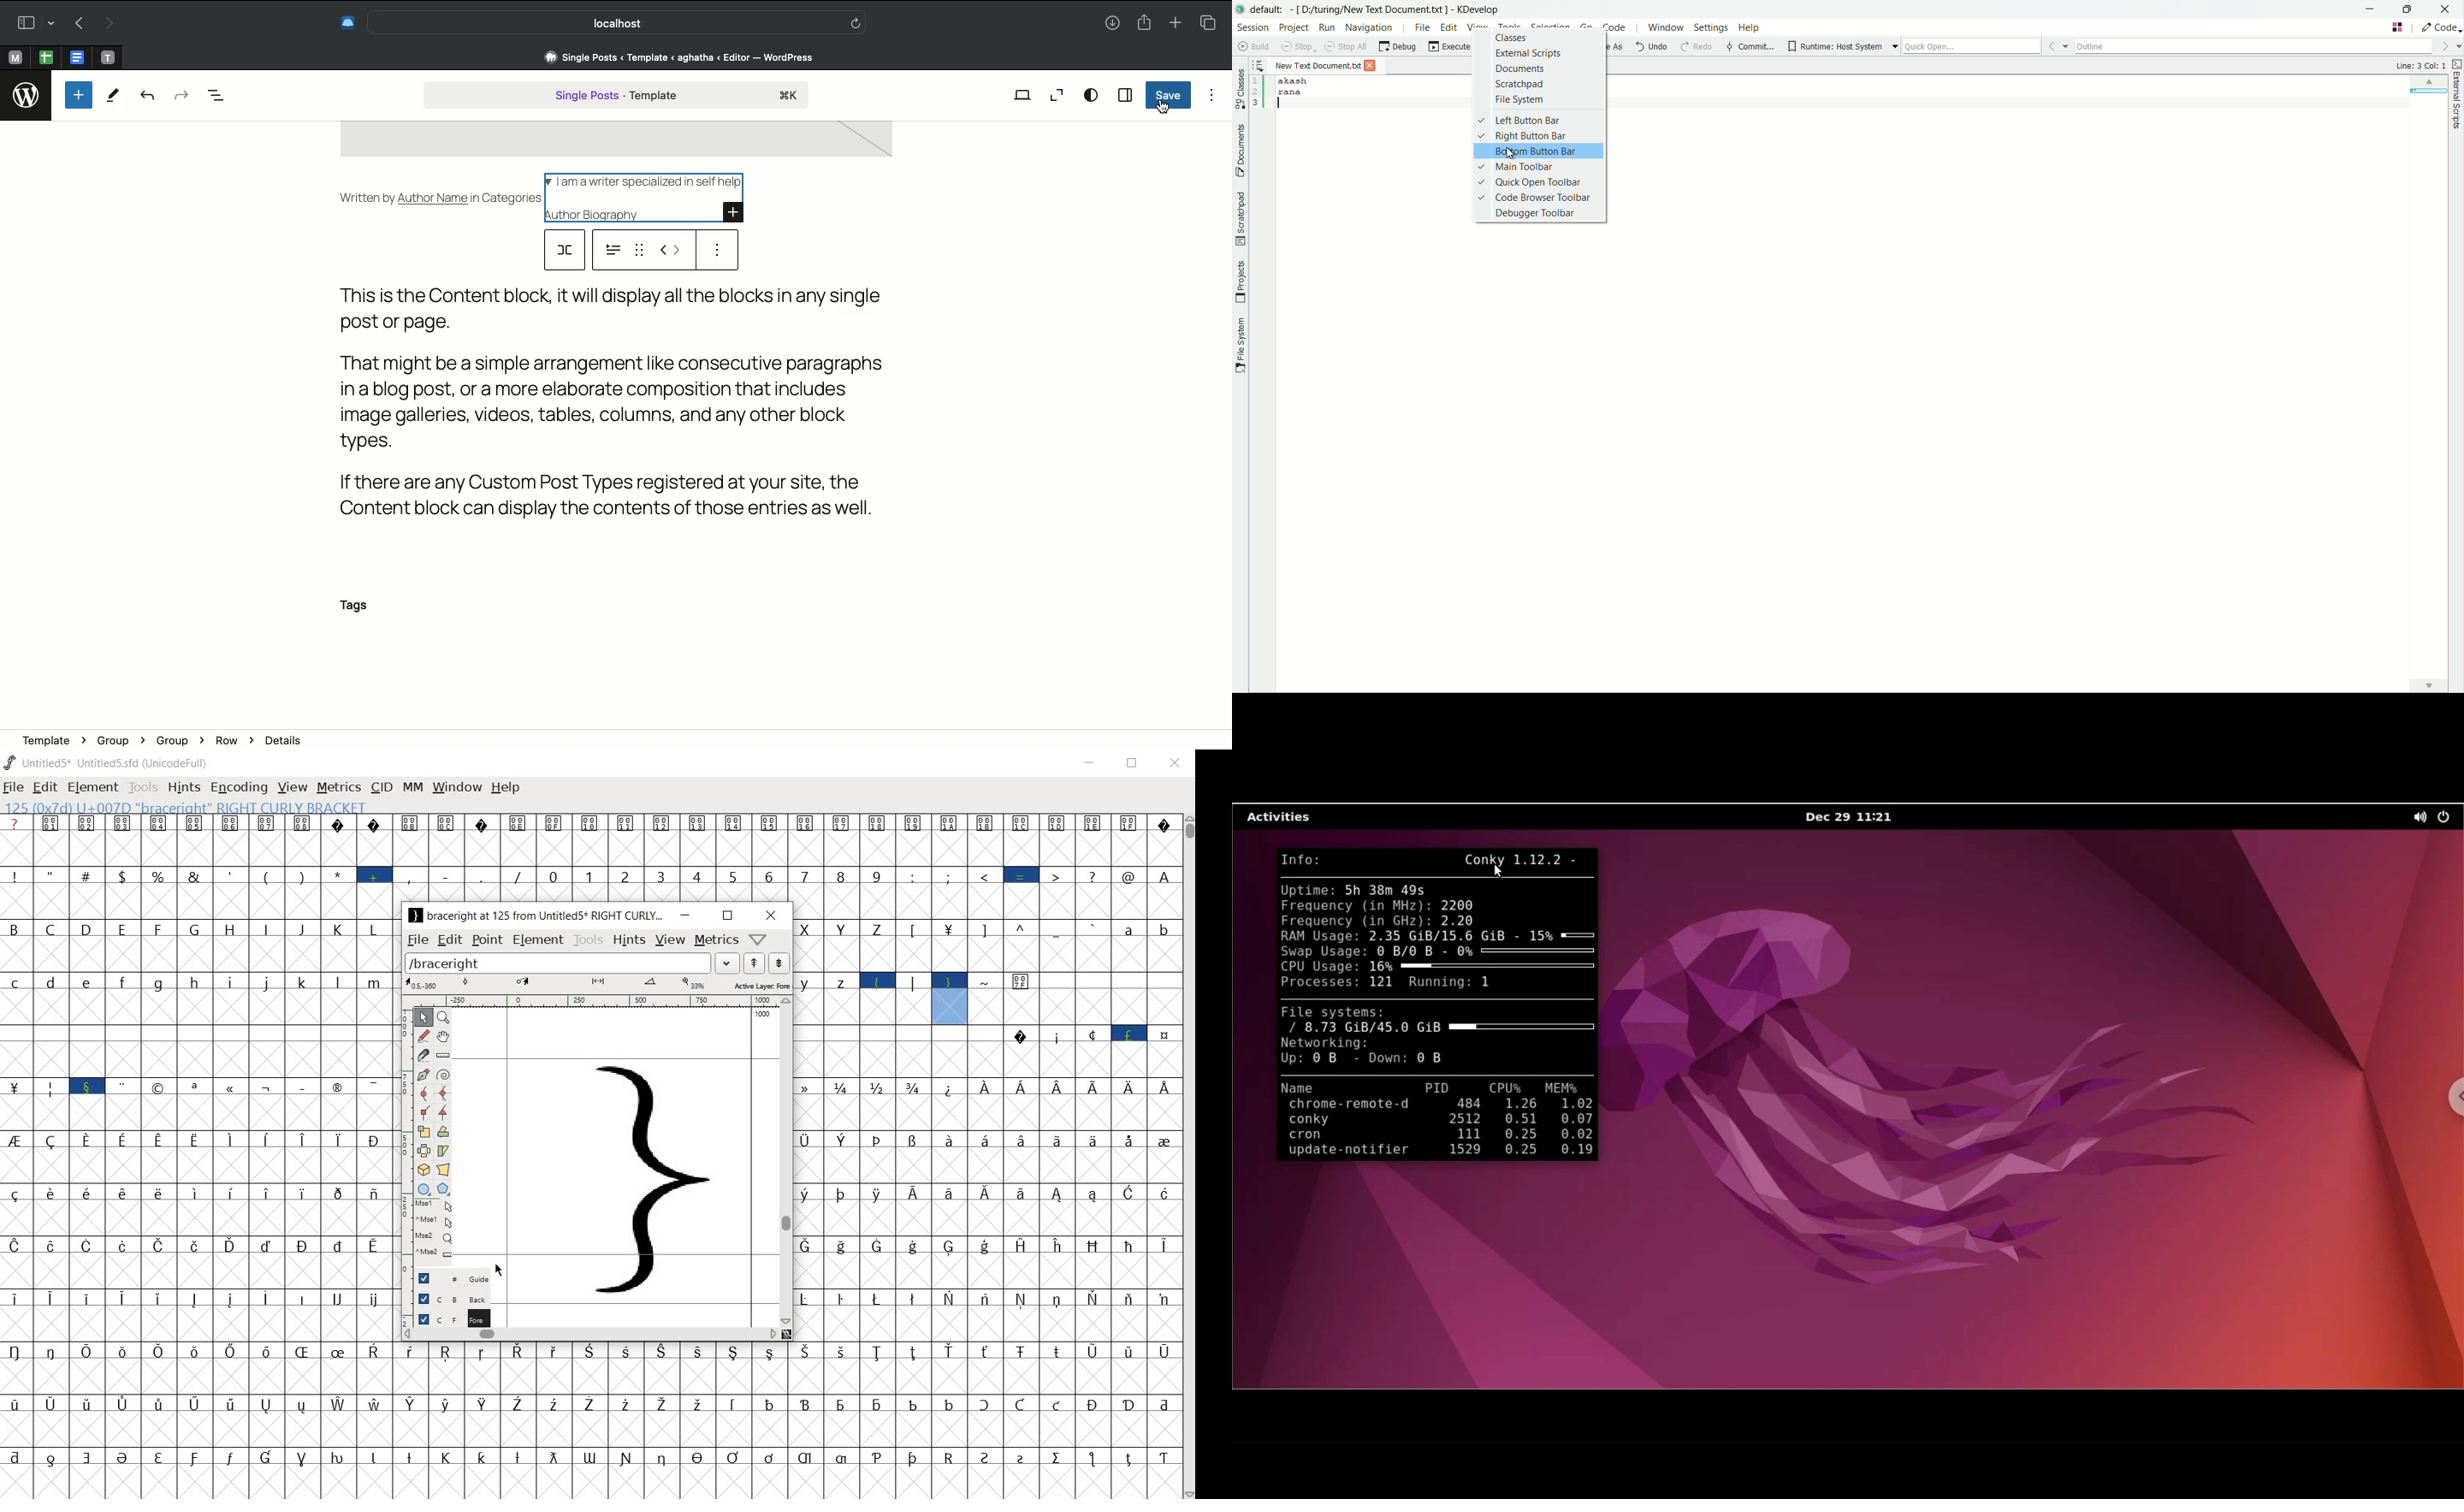  I want to click on 0.02, so click(1576, 1134).